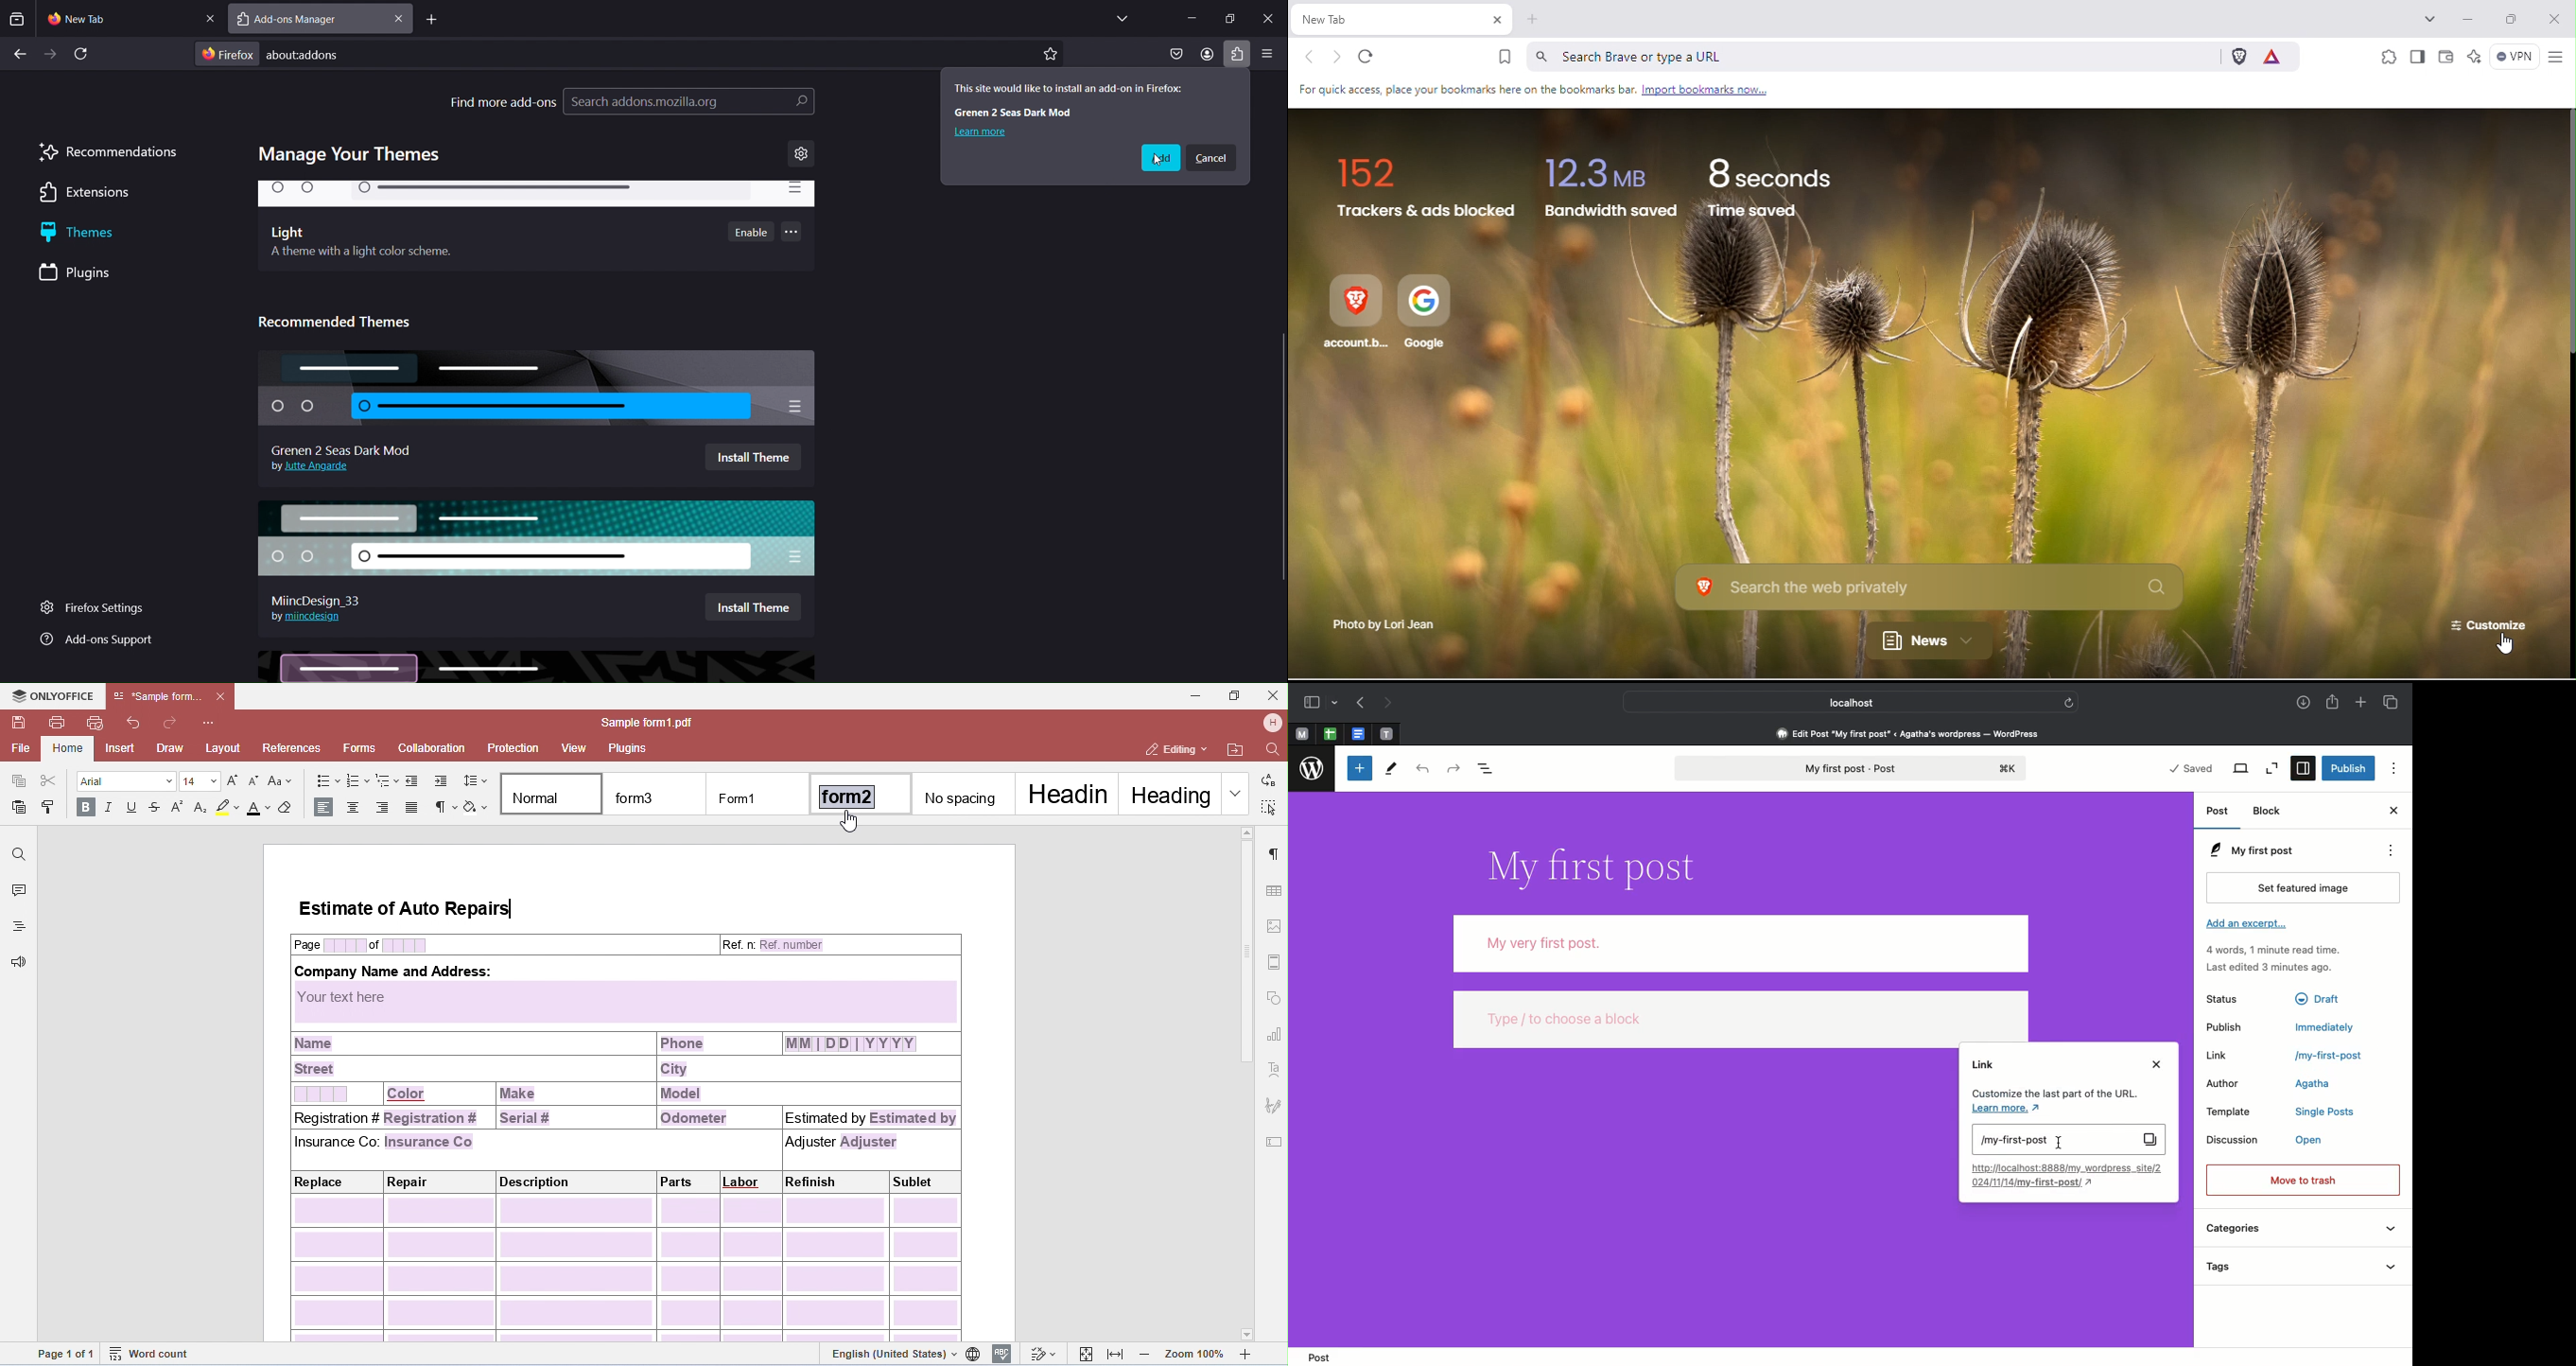 Image resolution: width=2576 pixels, height=1372 pixels. I want to click on Tags, so click(2306, 1264).